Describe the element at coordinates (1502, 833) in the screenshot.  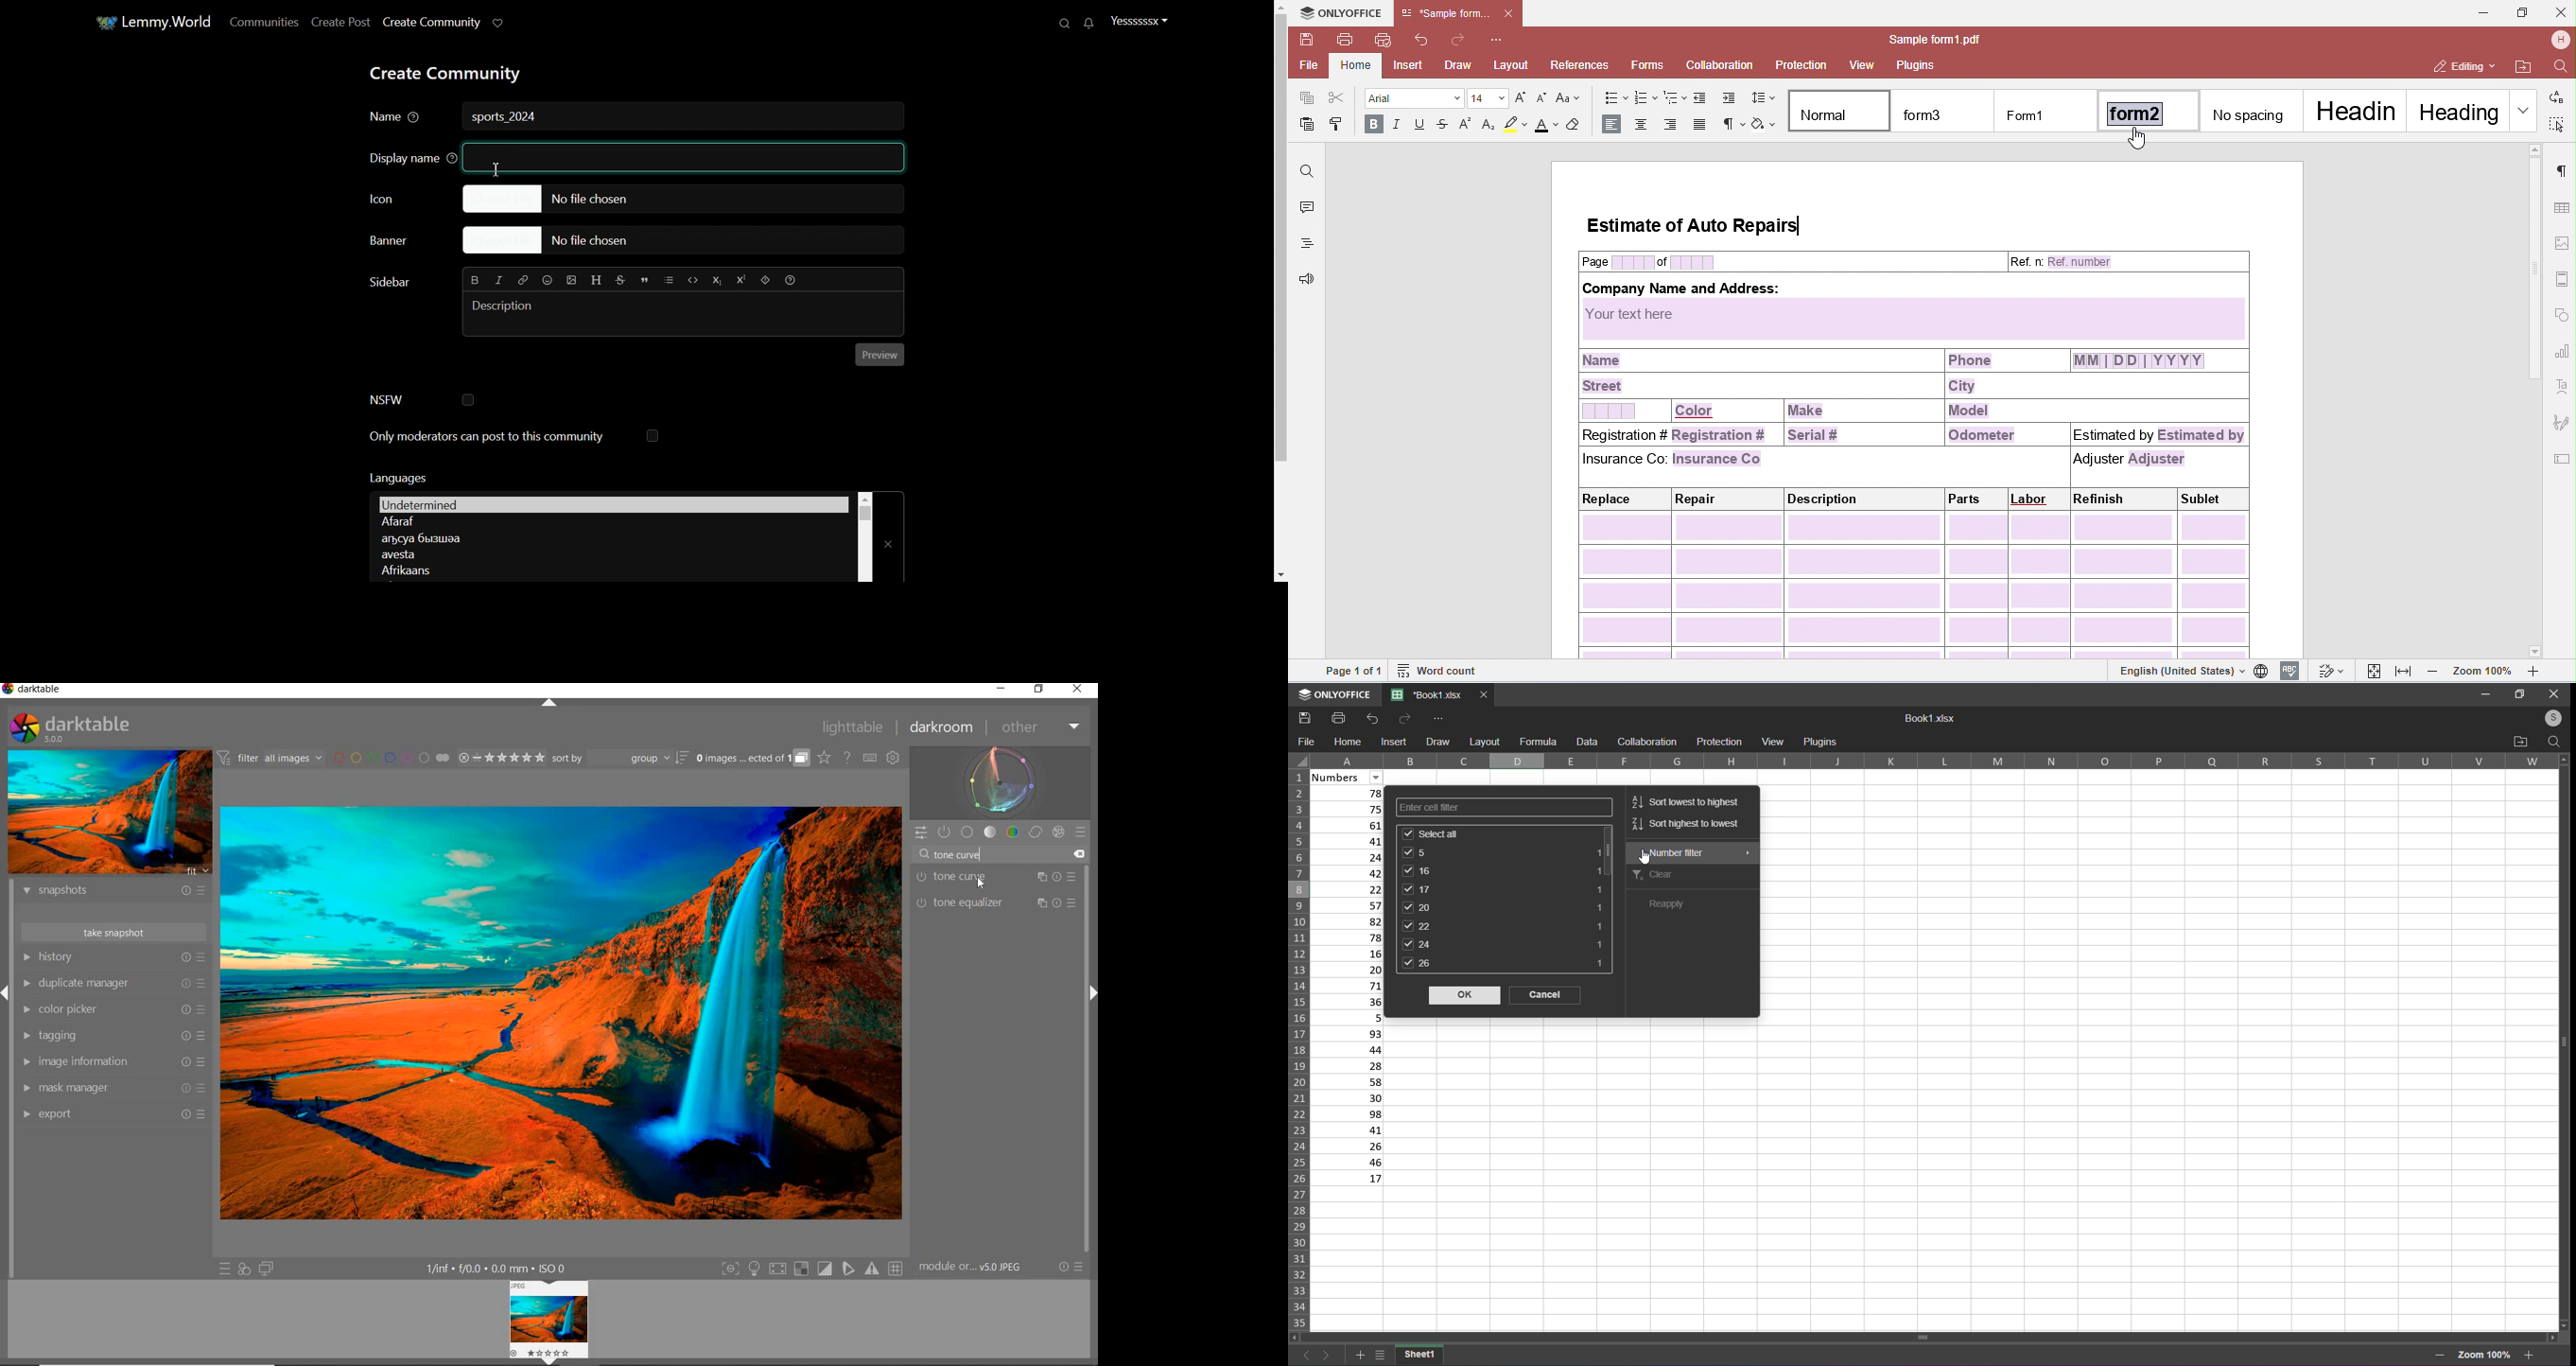
I see `Select all` at that location.